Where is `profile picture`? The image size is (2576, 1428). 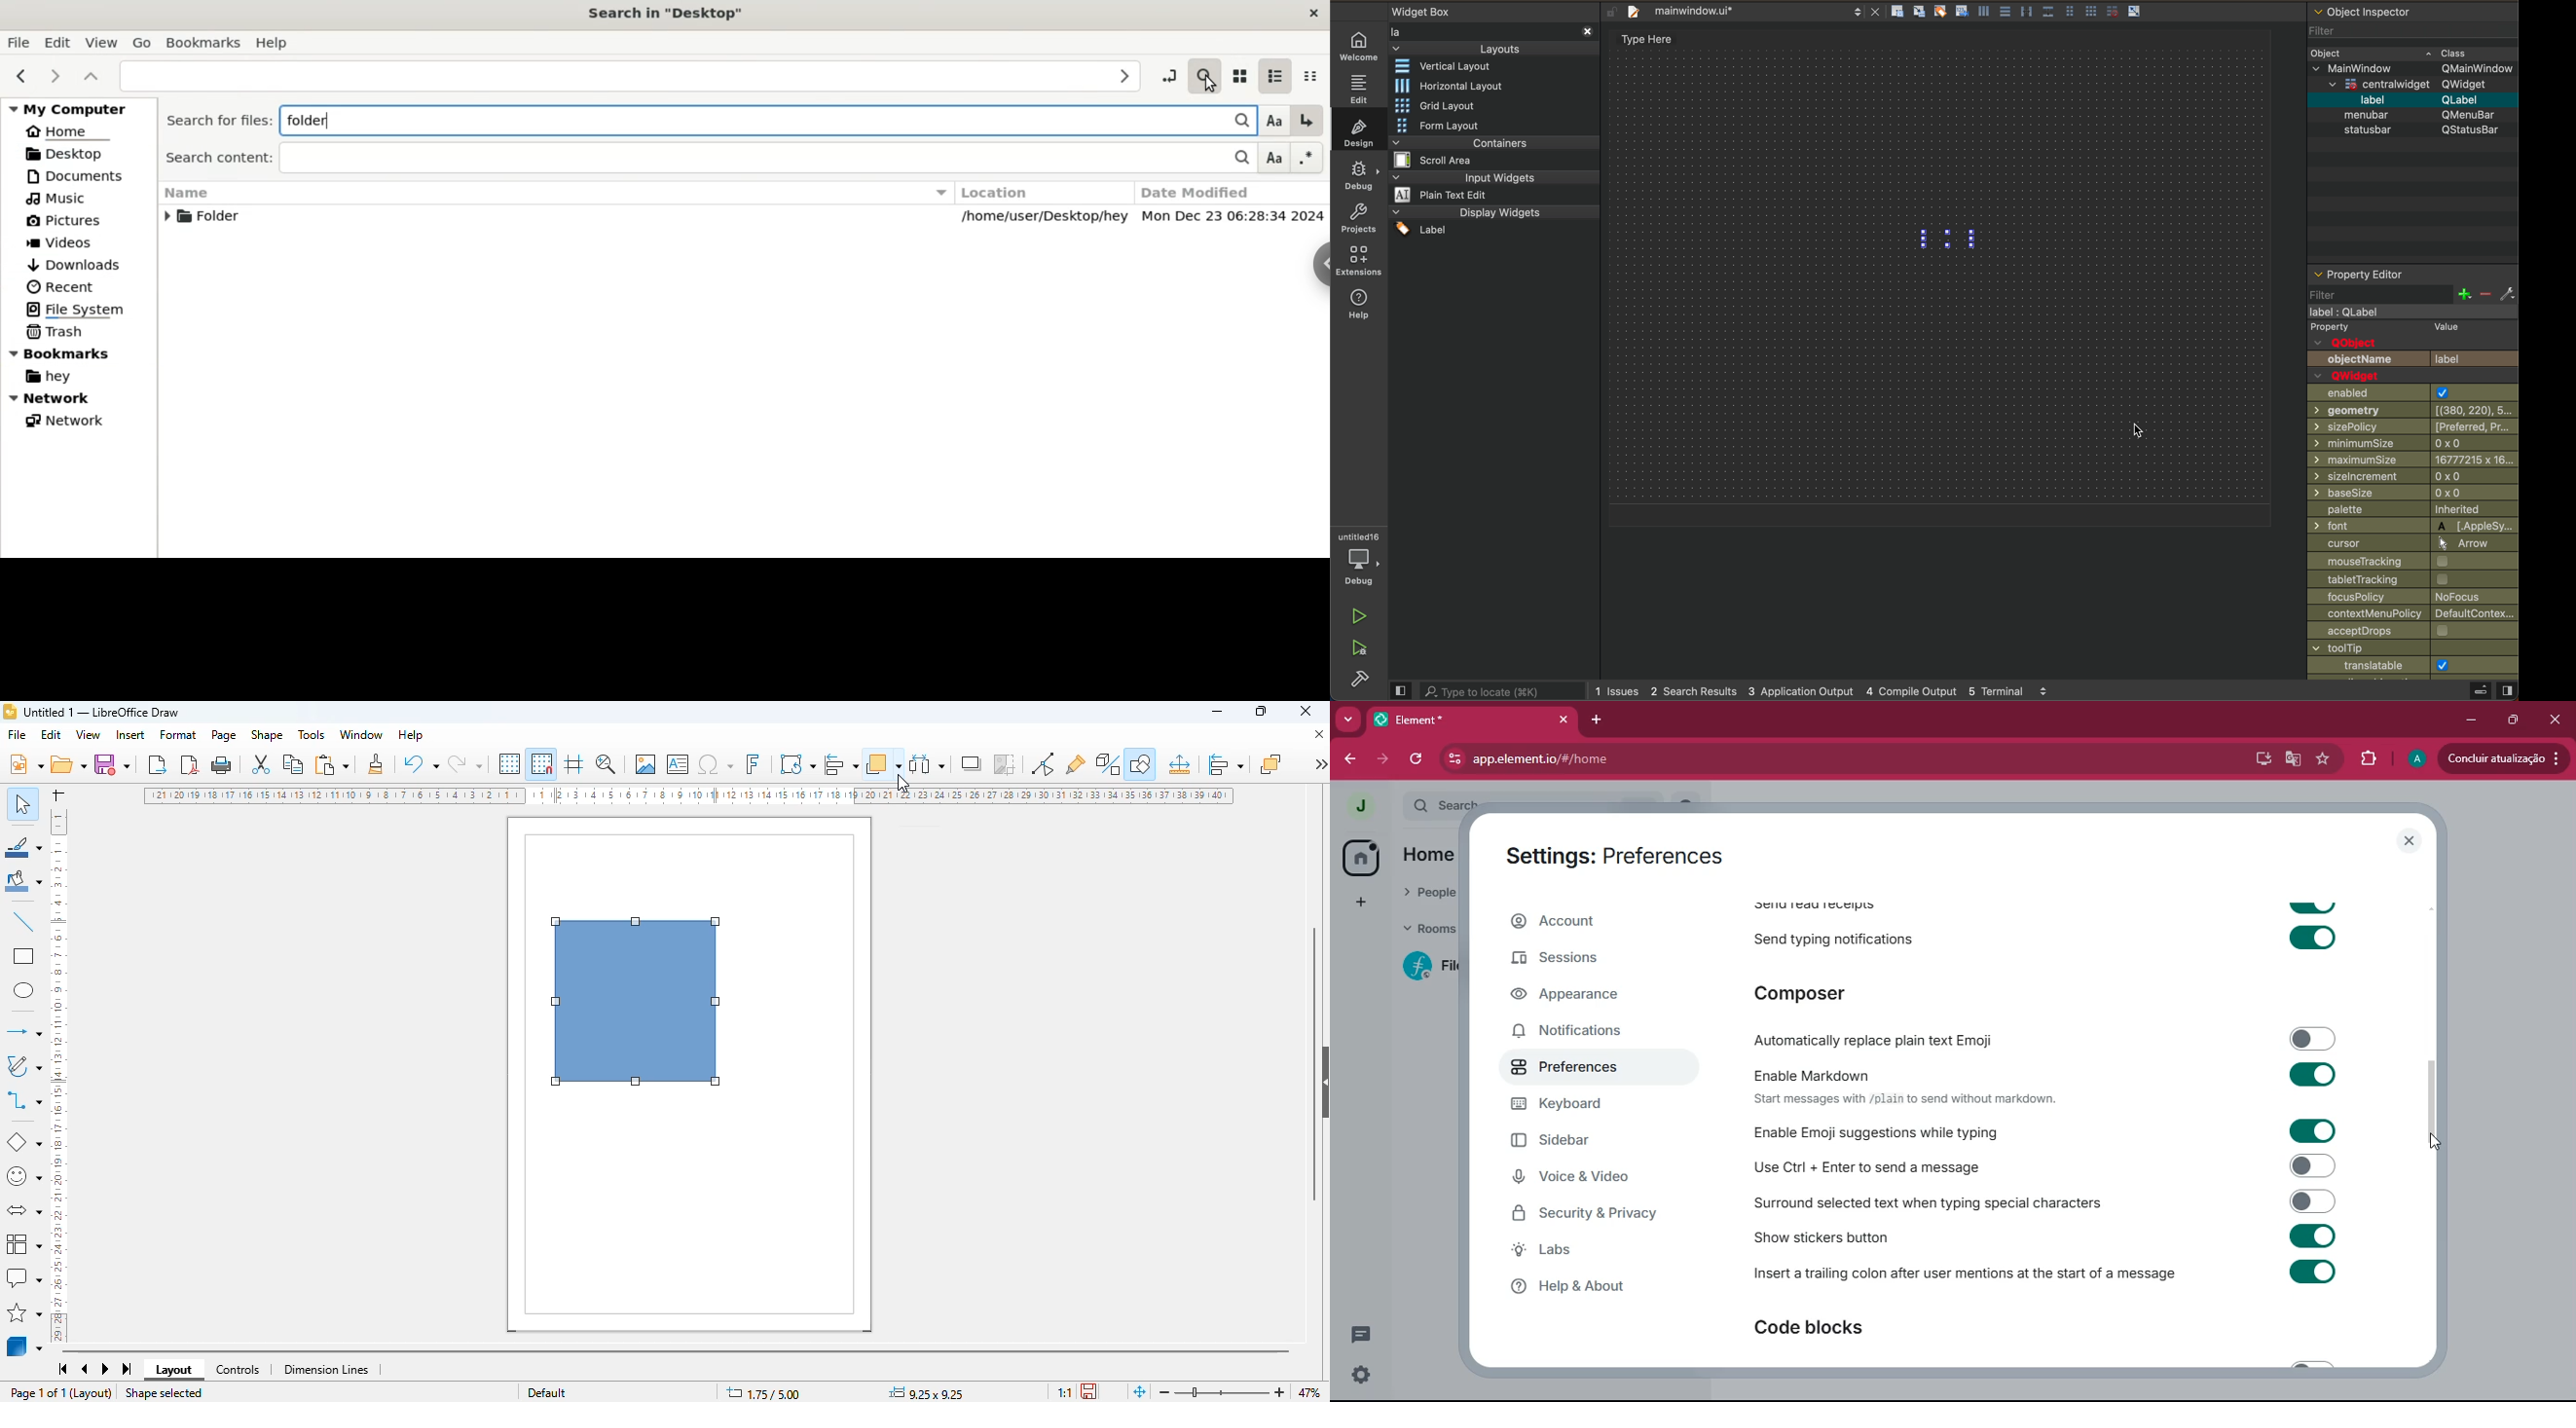 profile picture is located at coordinates (1355, 805).